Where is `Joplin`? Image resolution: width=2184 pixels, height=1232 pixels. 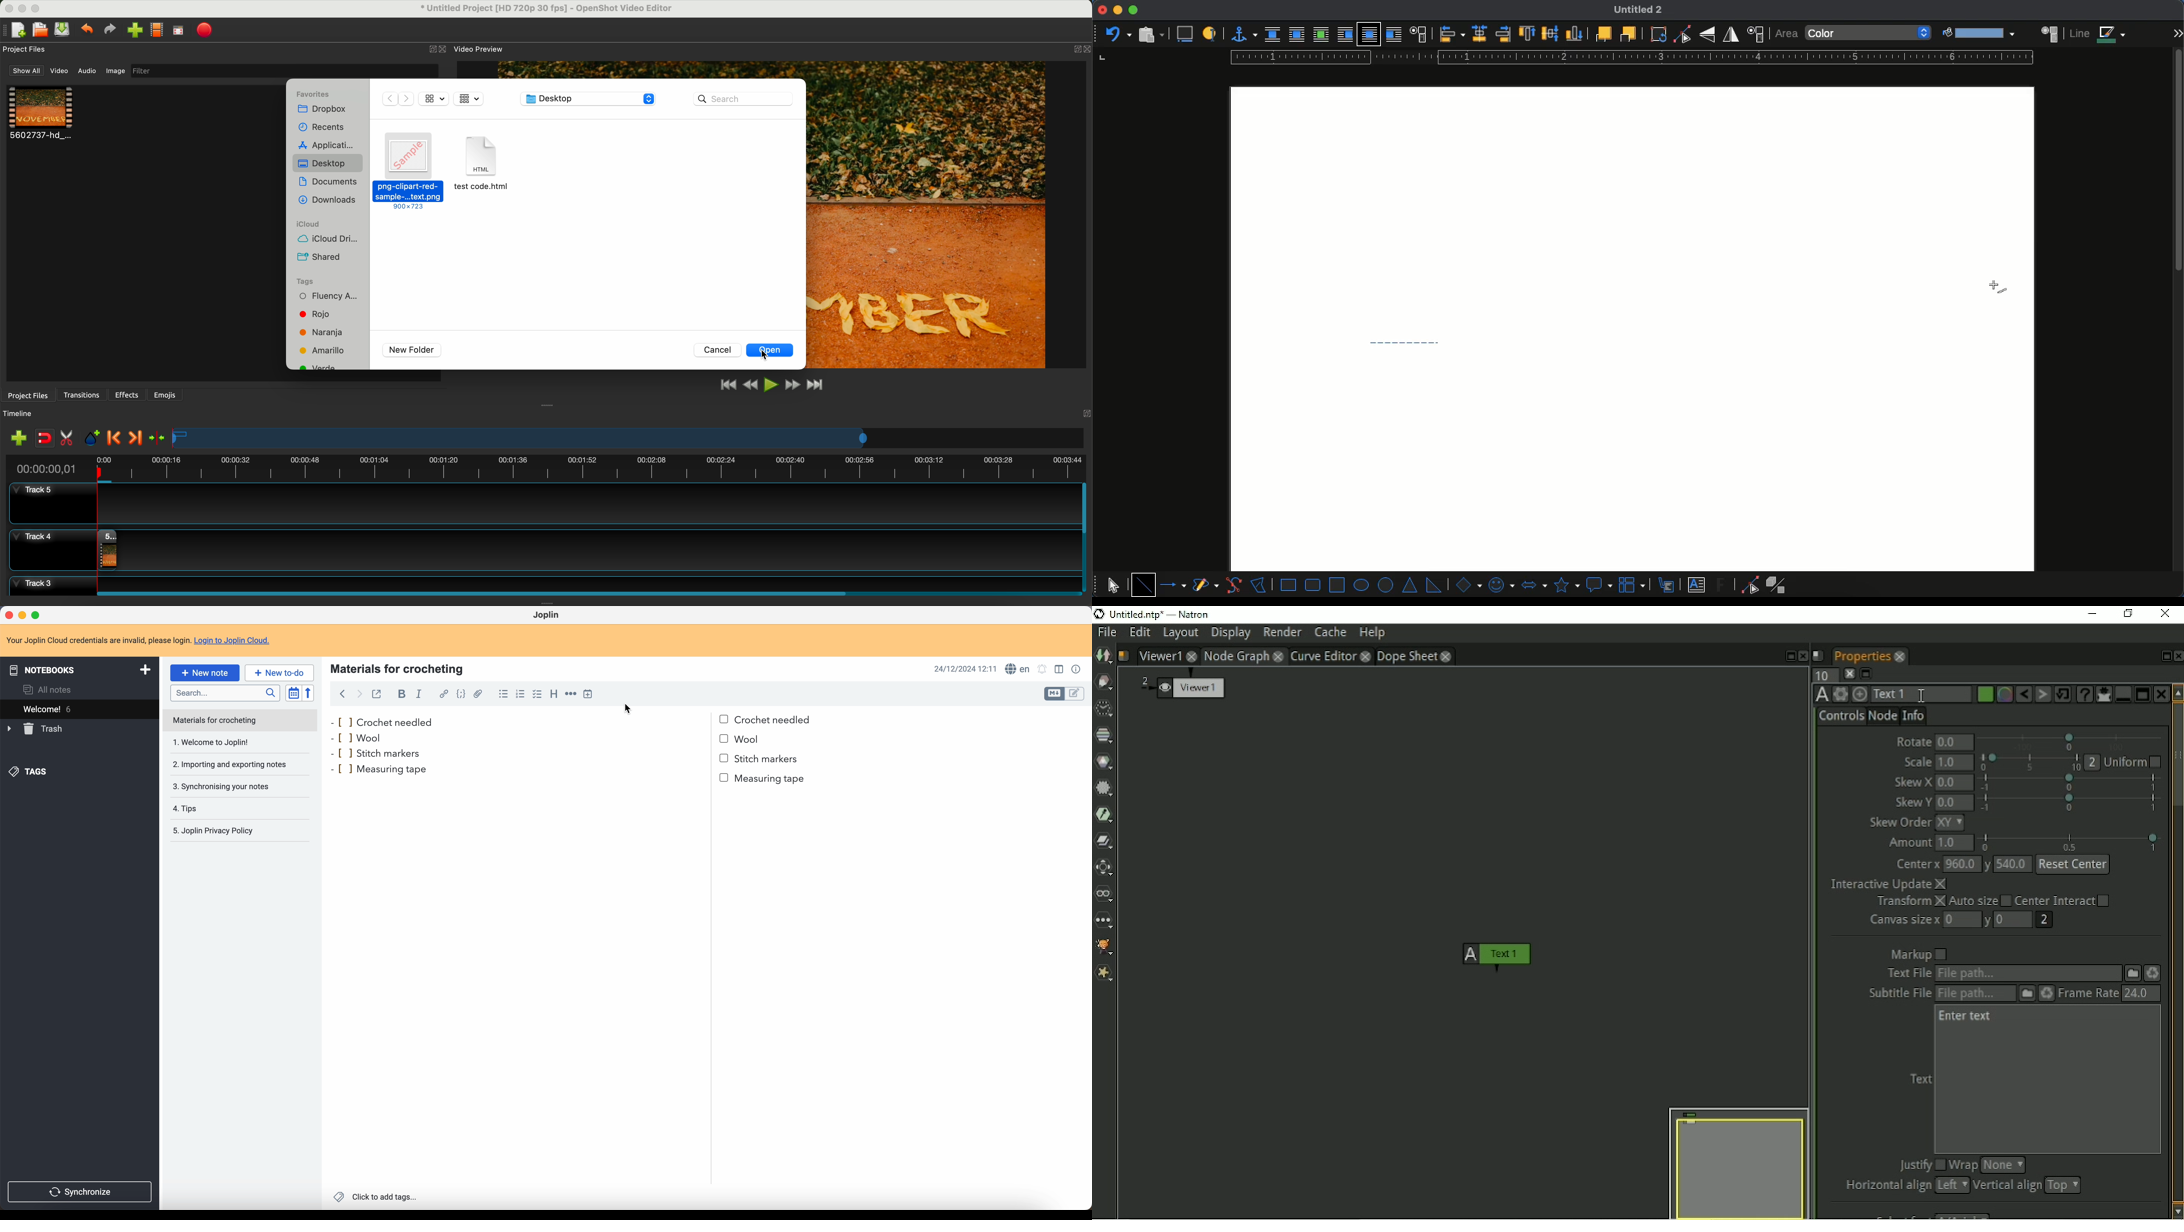
Joplin is located at coordinates (547, 616).